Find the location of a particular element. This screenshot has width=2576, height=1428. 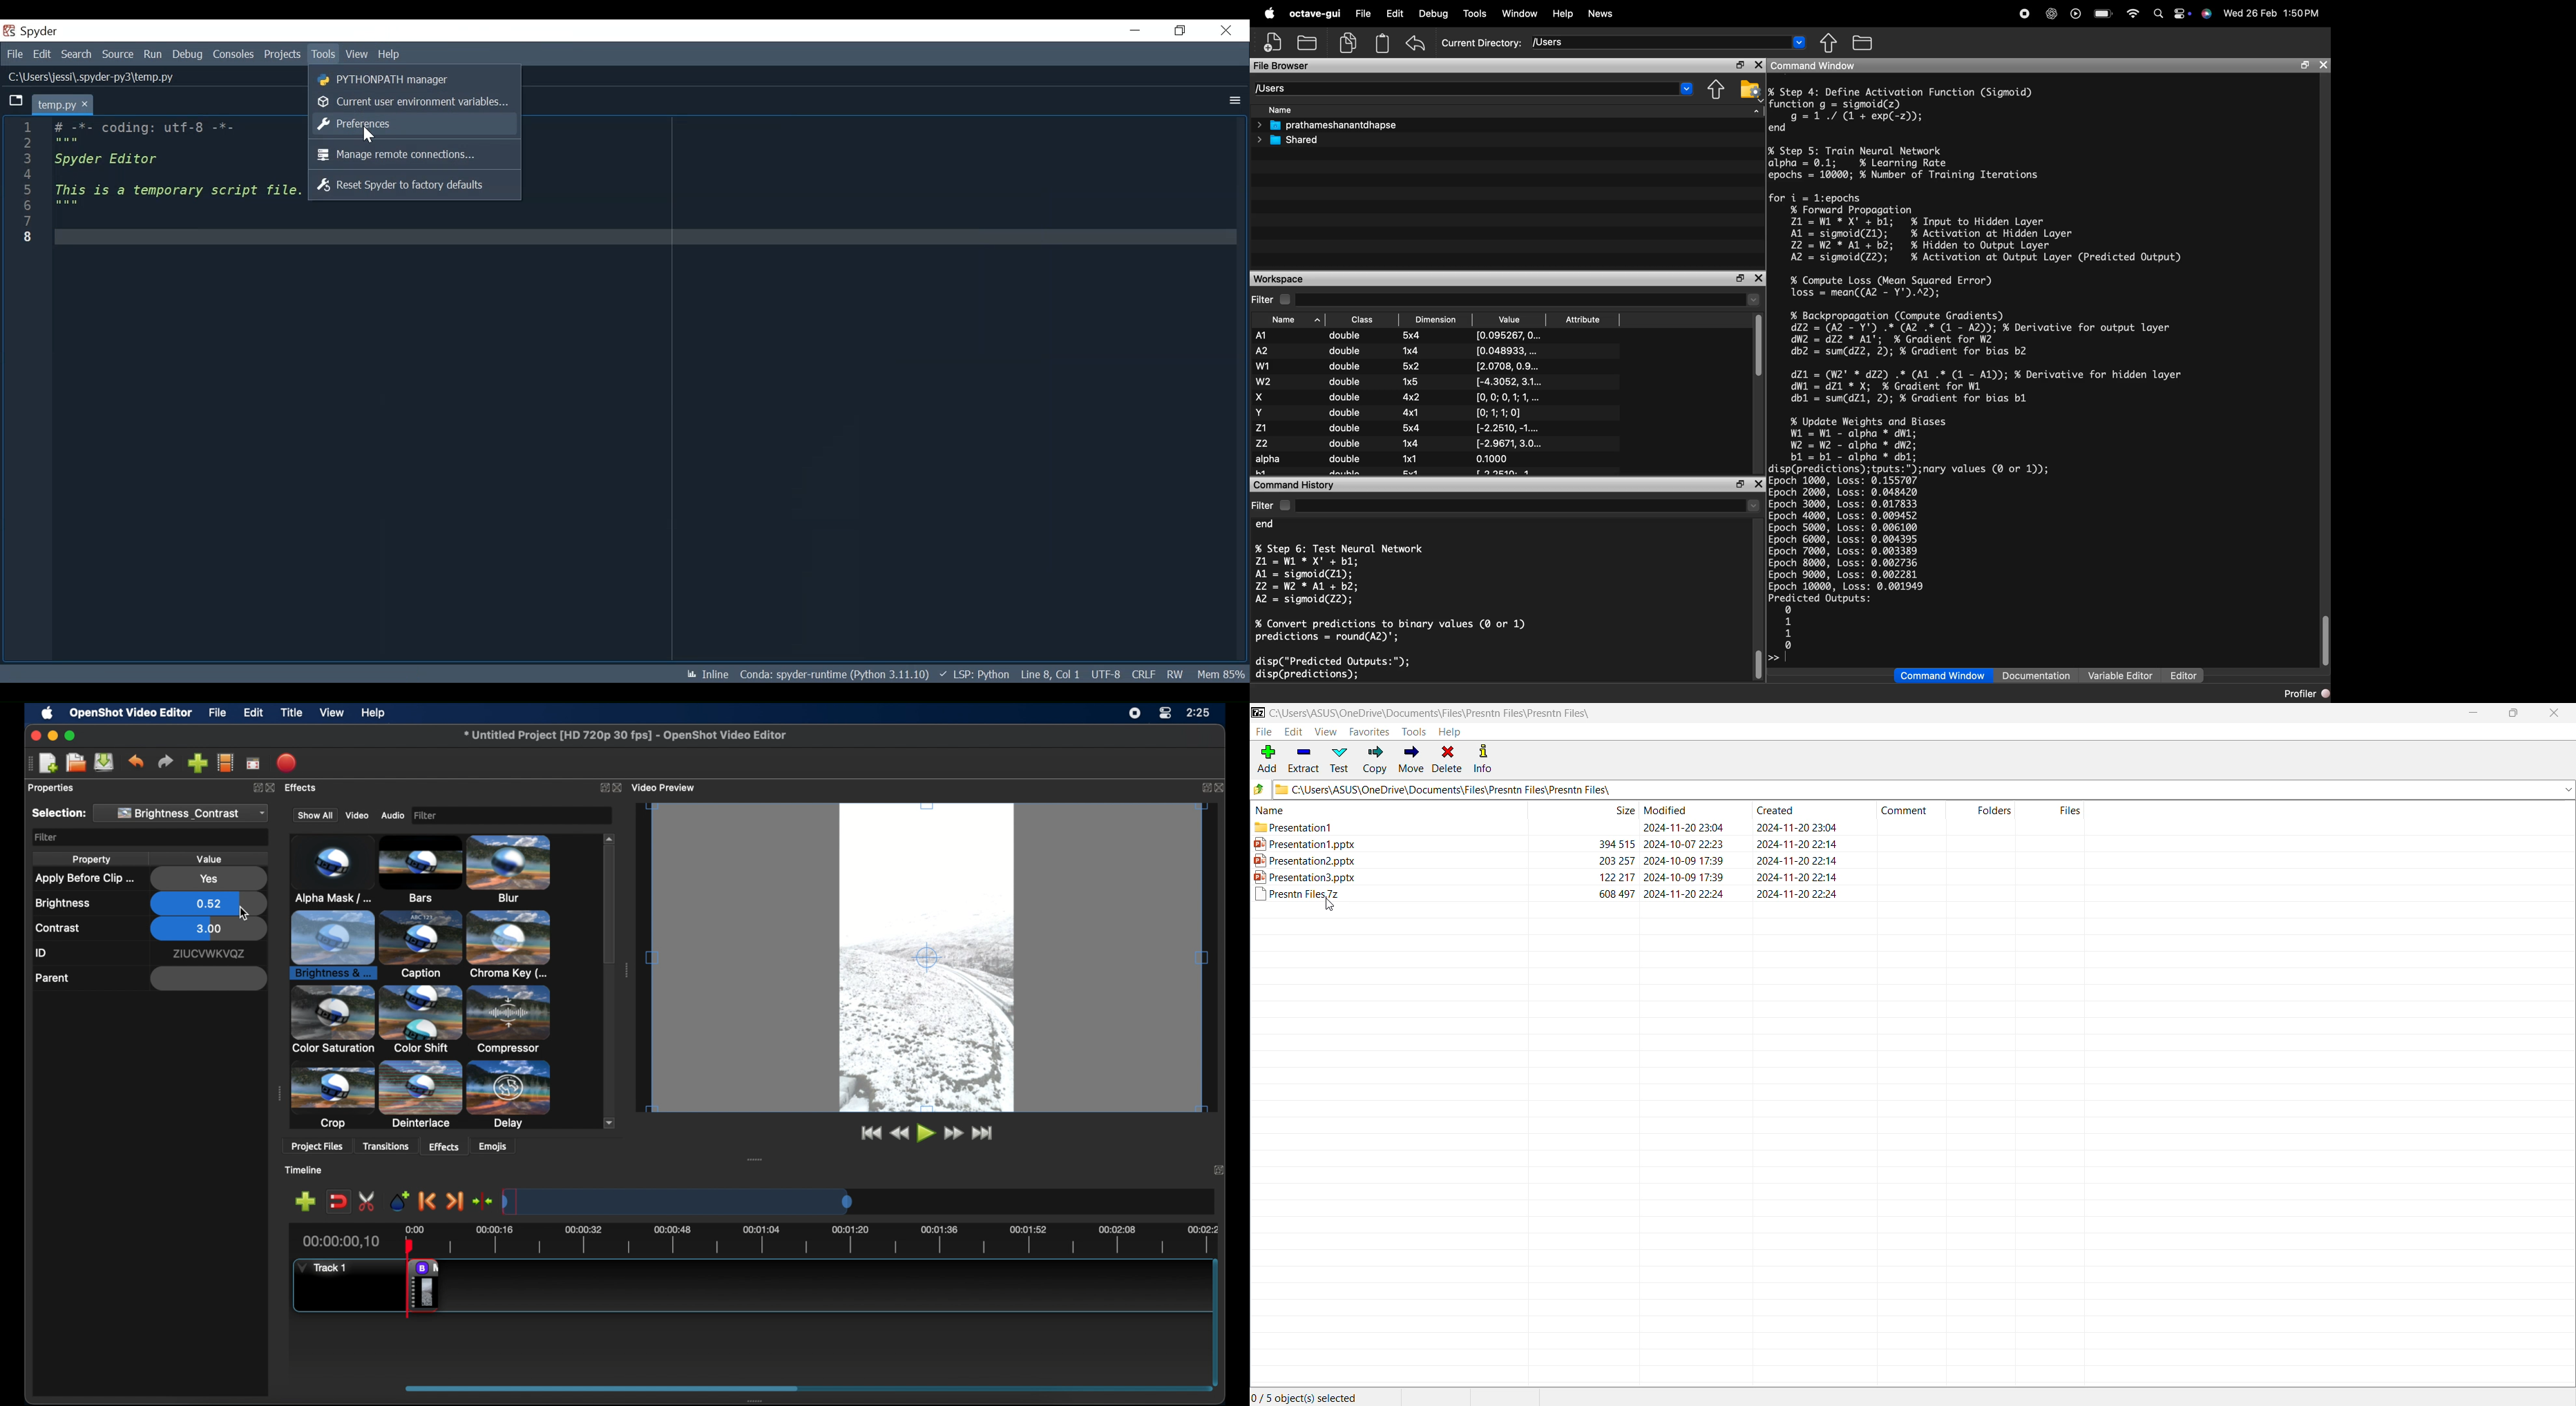

[0.095267, 0... is located at coordinates (1507, 335).